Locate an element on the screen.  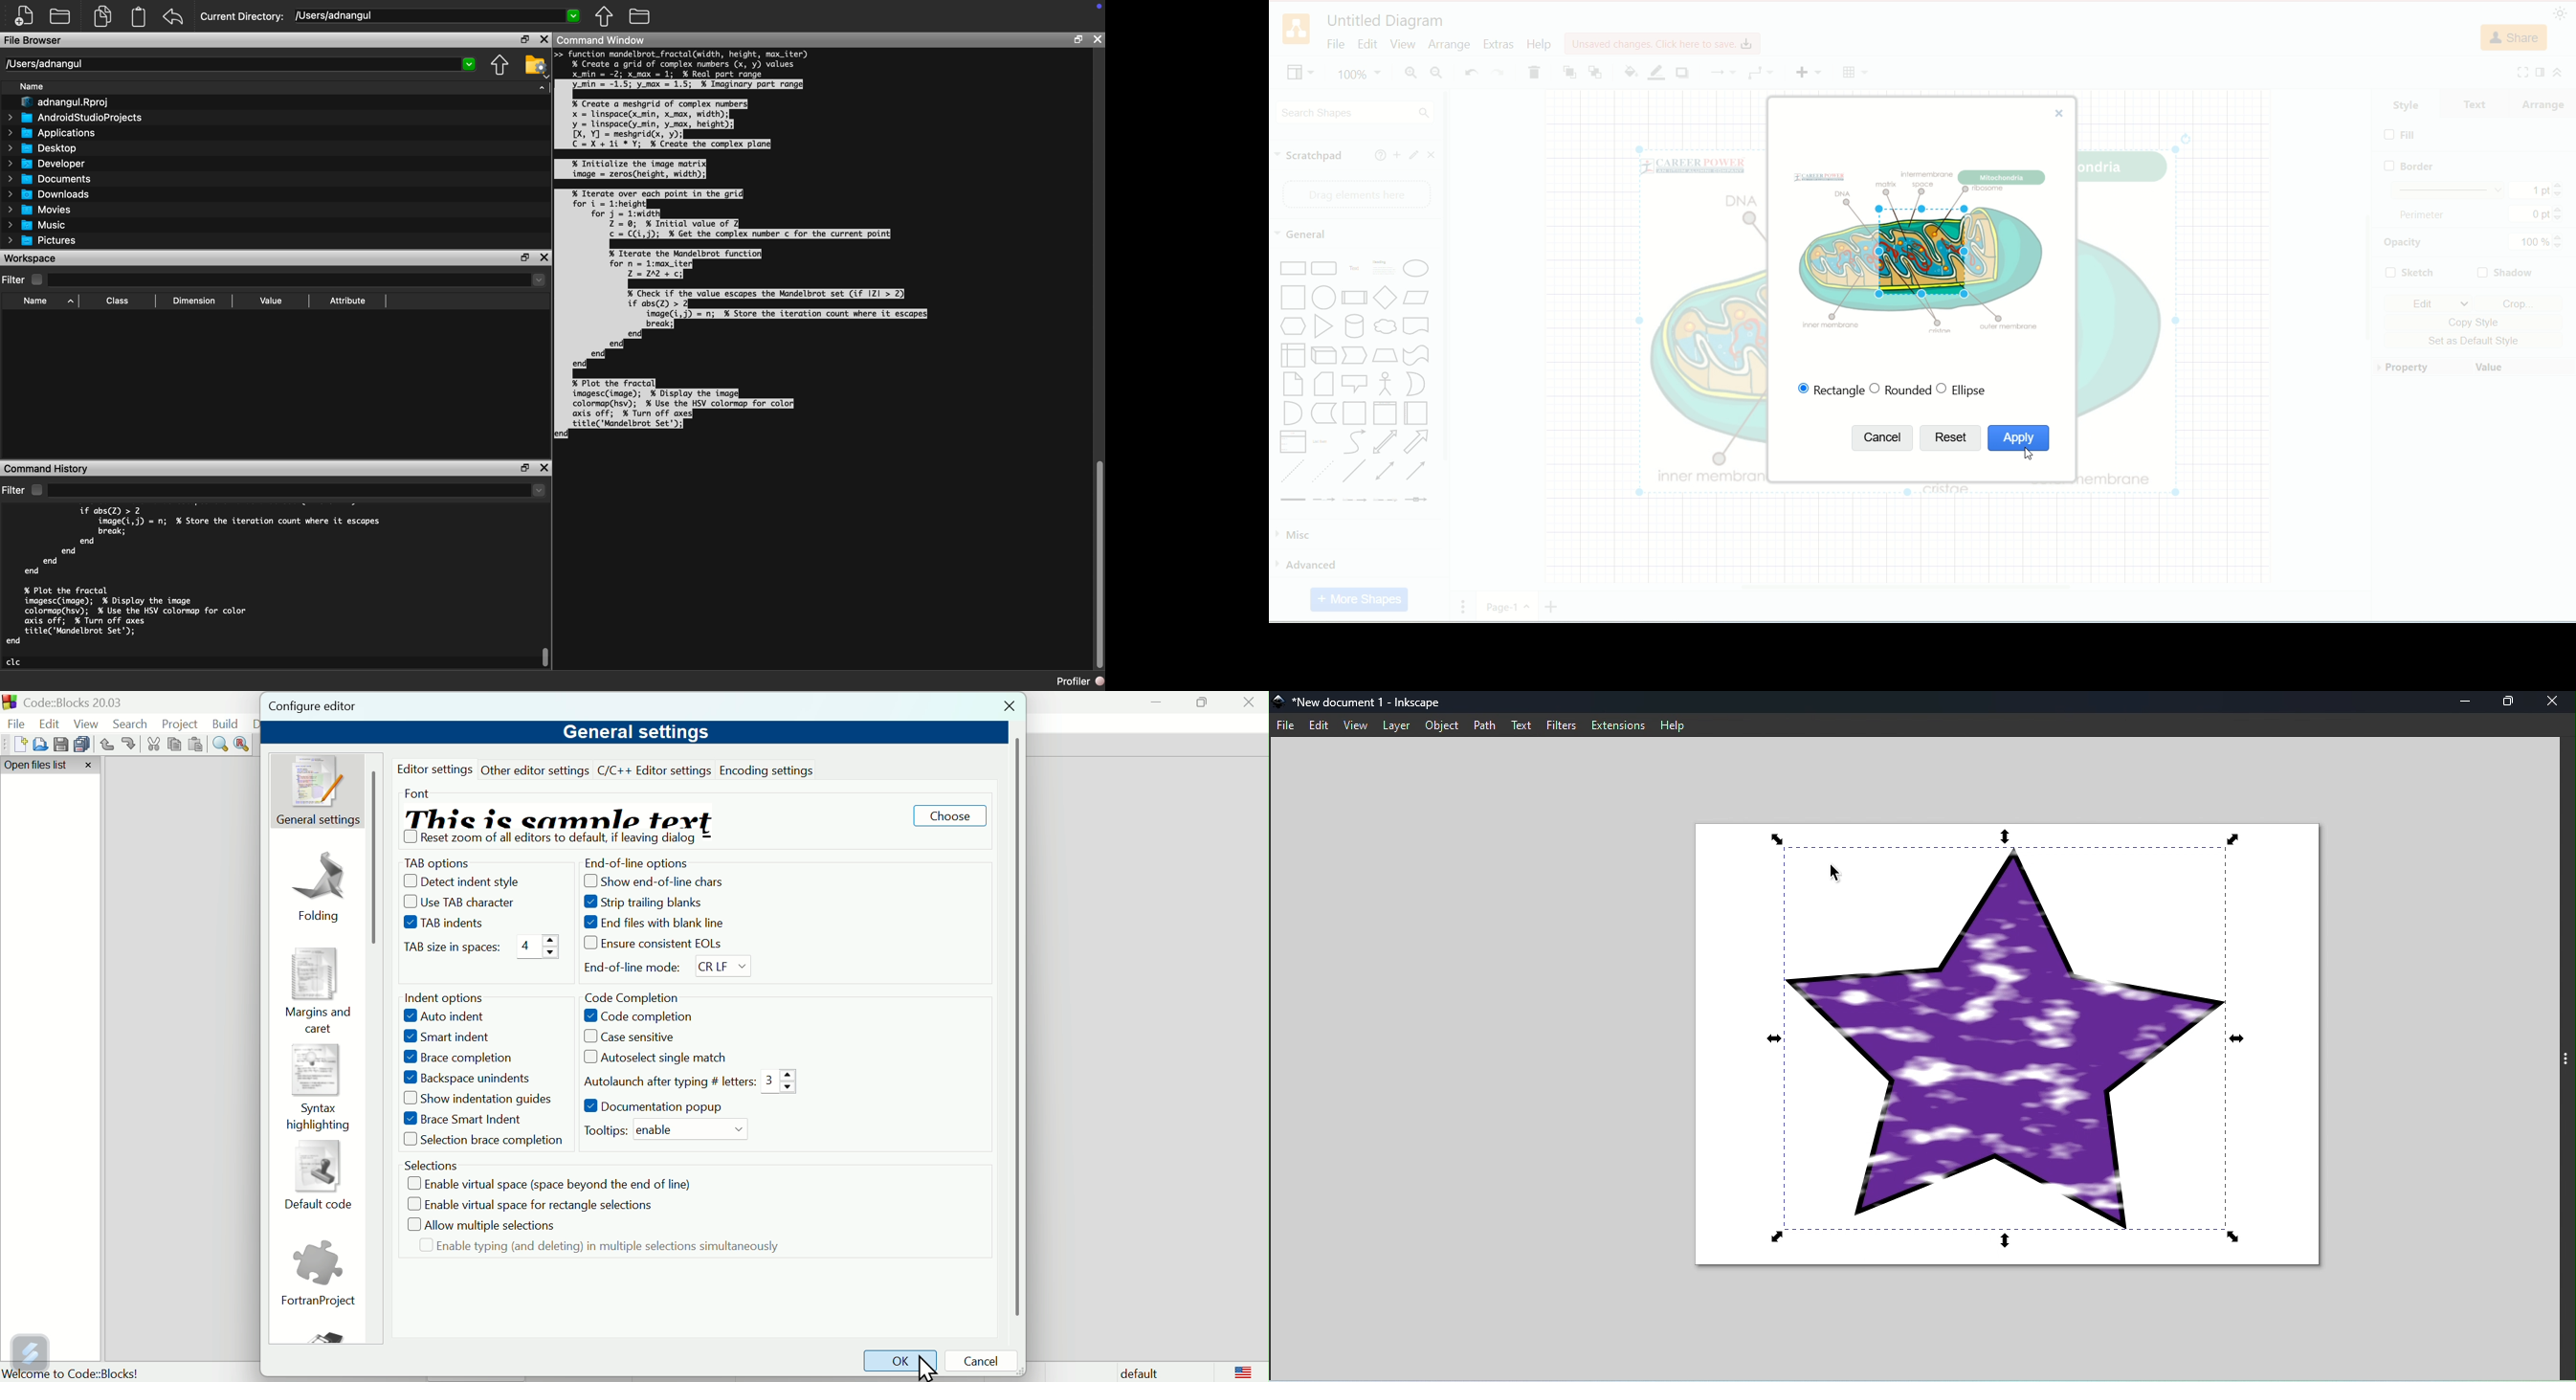
edit is located at coordinates (1415, 155).